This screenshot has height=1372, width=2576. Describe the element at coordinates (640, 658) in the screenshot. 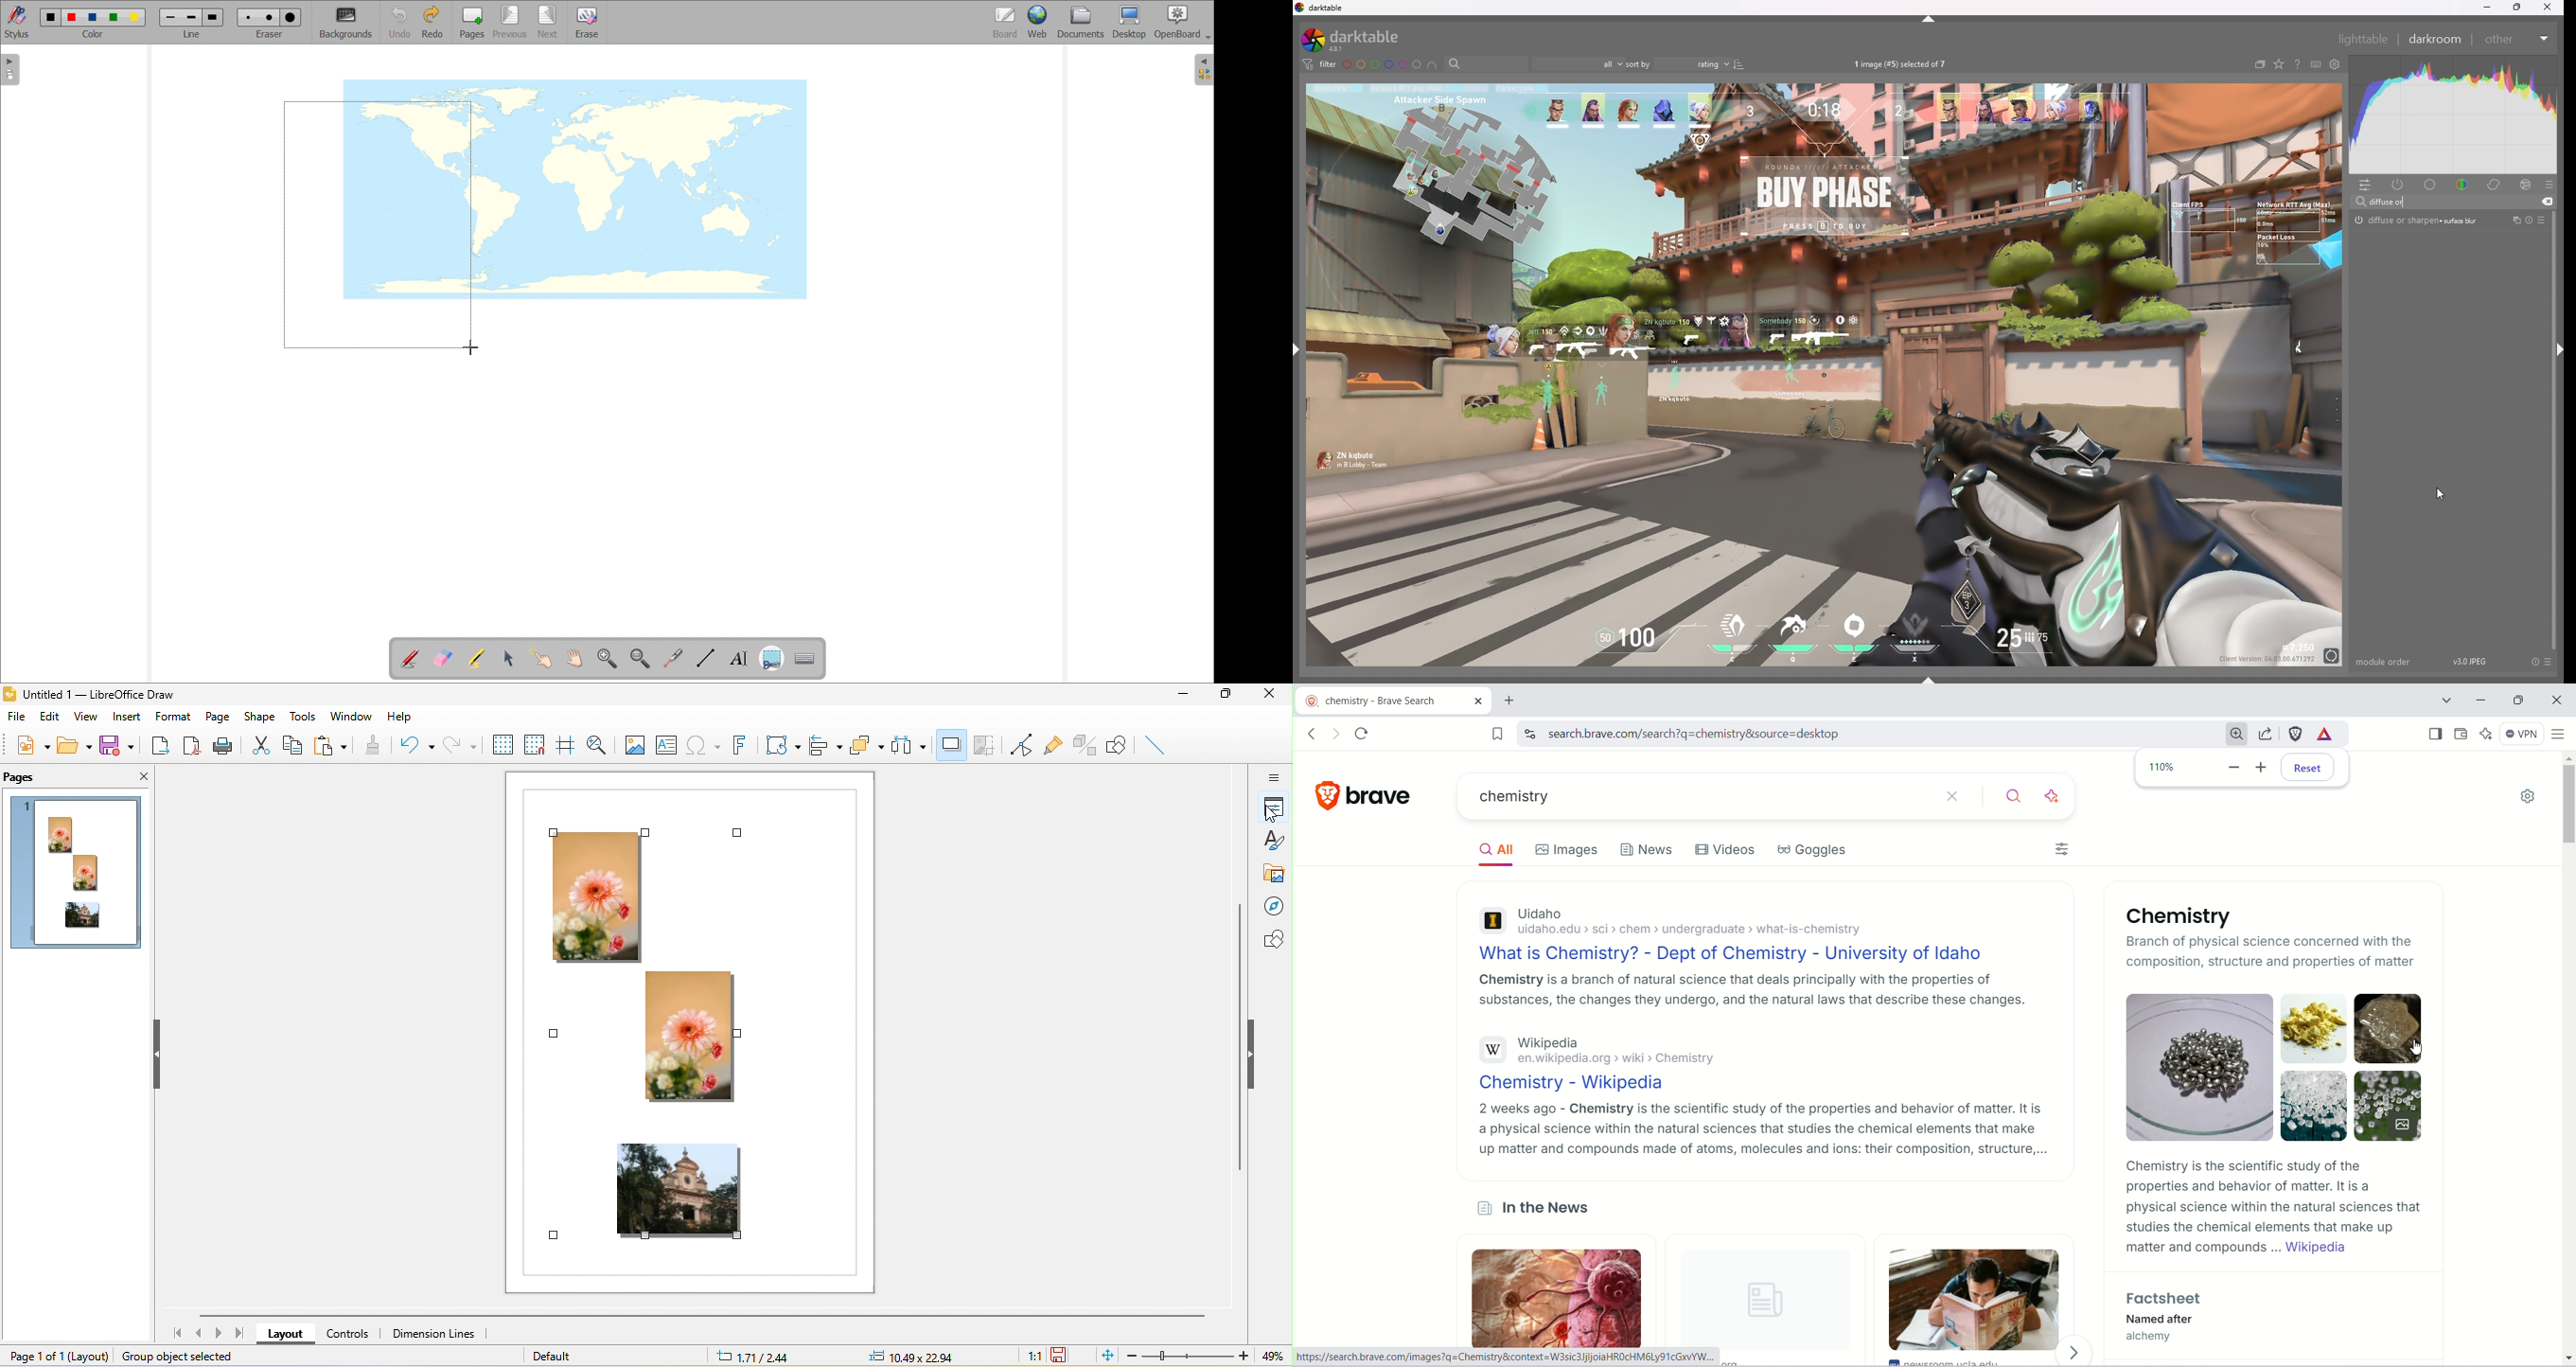

I see `zoom out` at that location.